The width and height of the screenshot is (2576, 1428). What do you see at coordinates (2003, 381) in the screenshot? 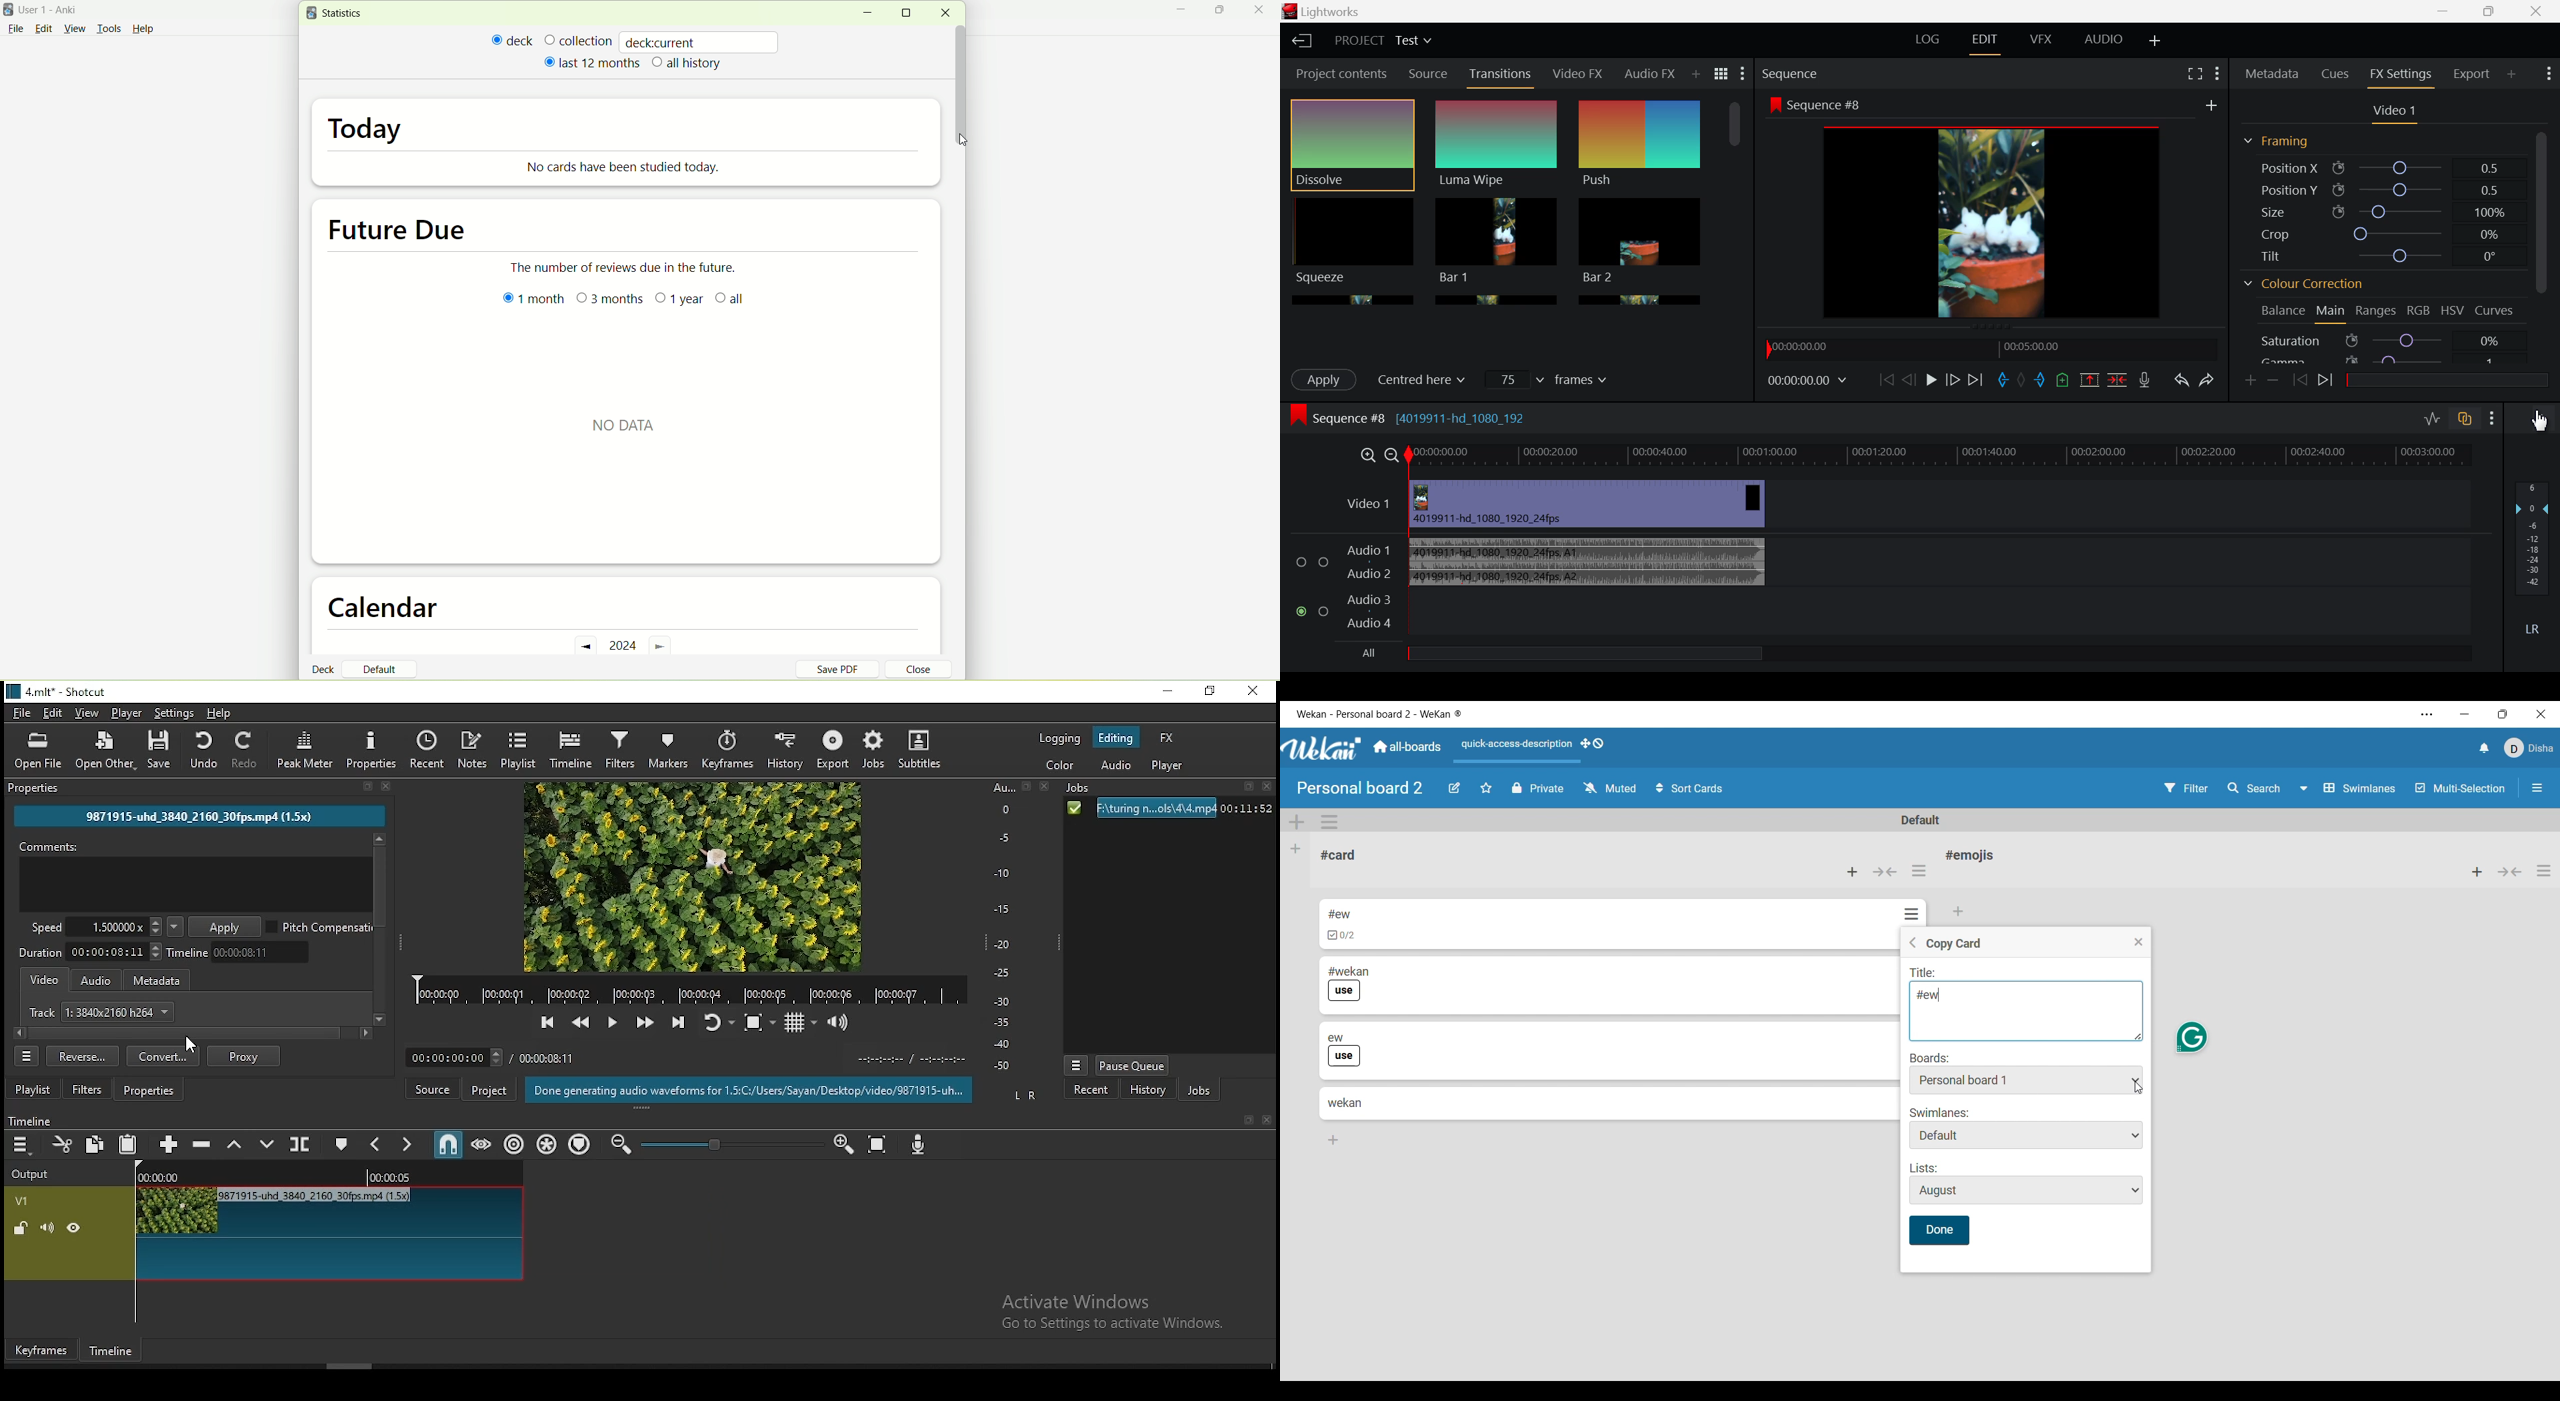
I see `Mark In` at bounding box center [2003, 381].